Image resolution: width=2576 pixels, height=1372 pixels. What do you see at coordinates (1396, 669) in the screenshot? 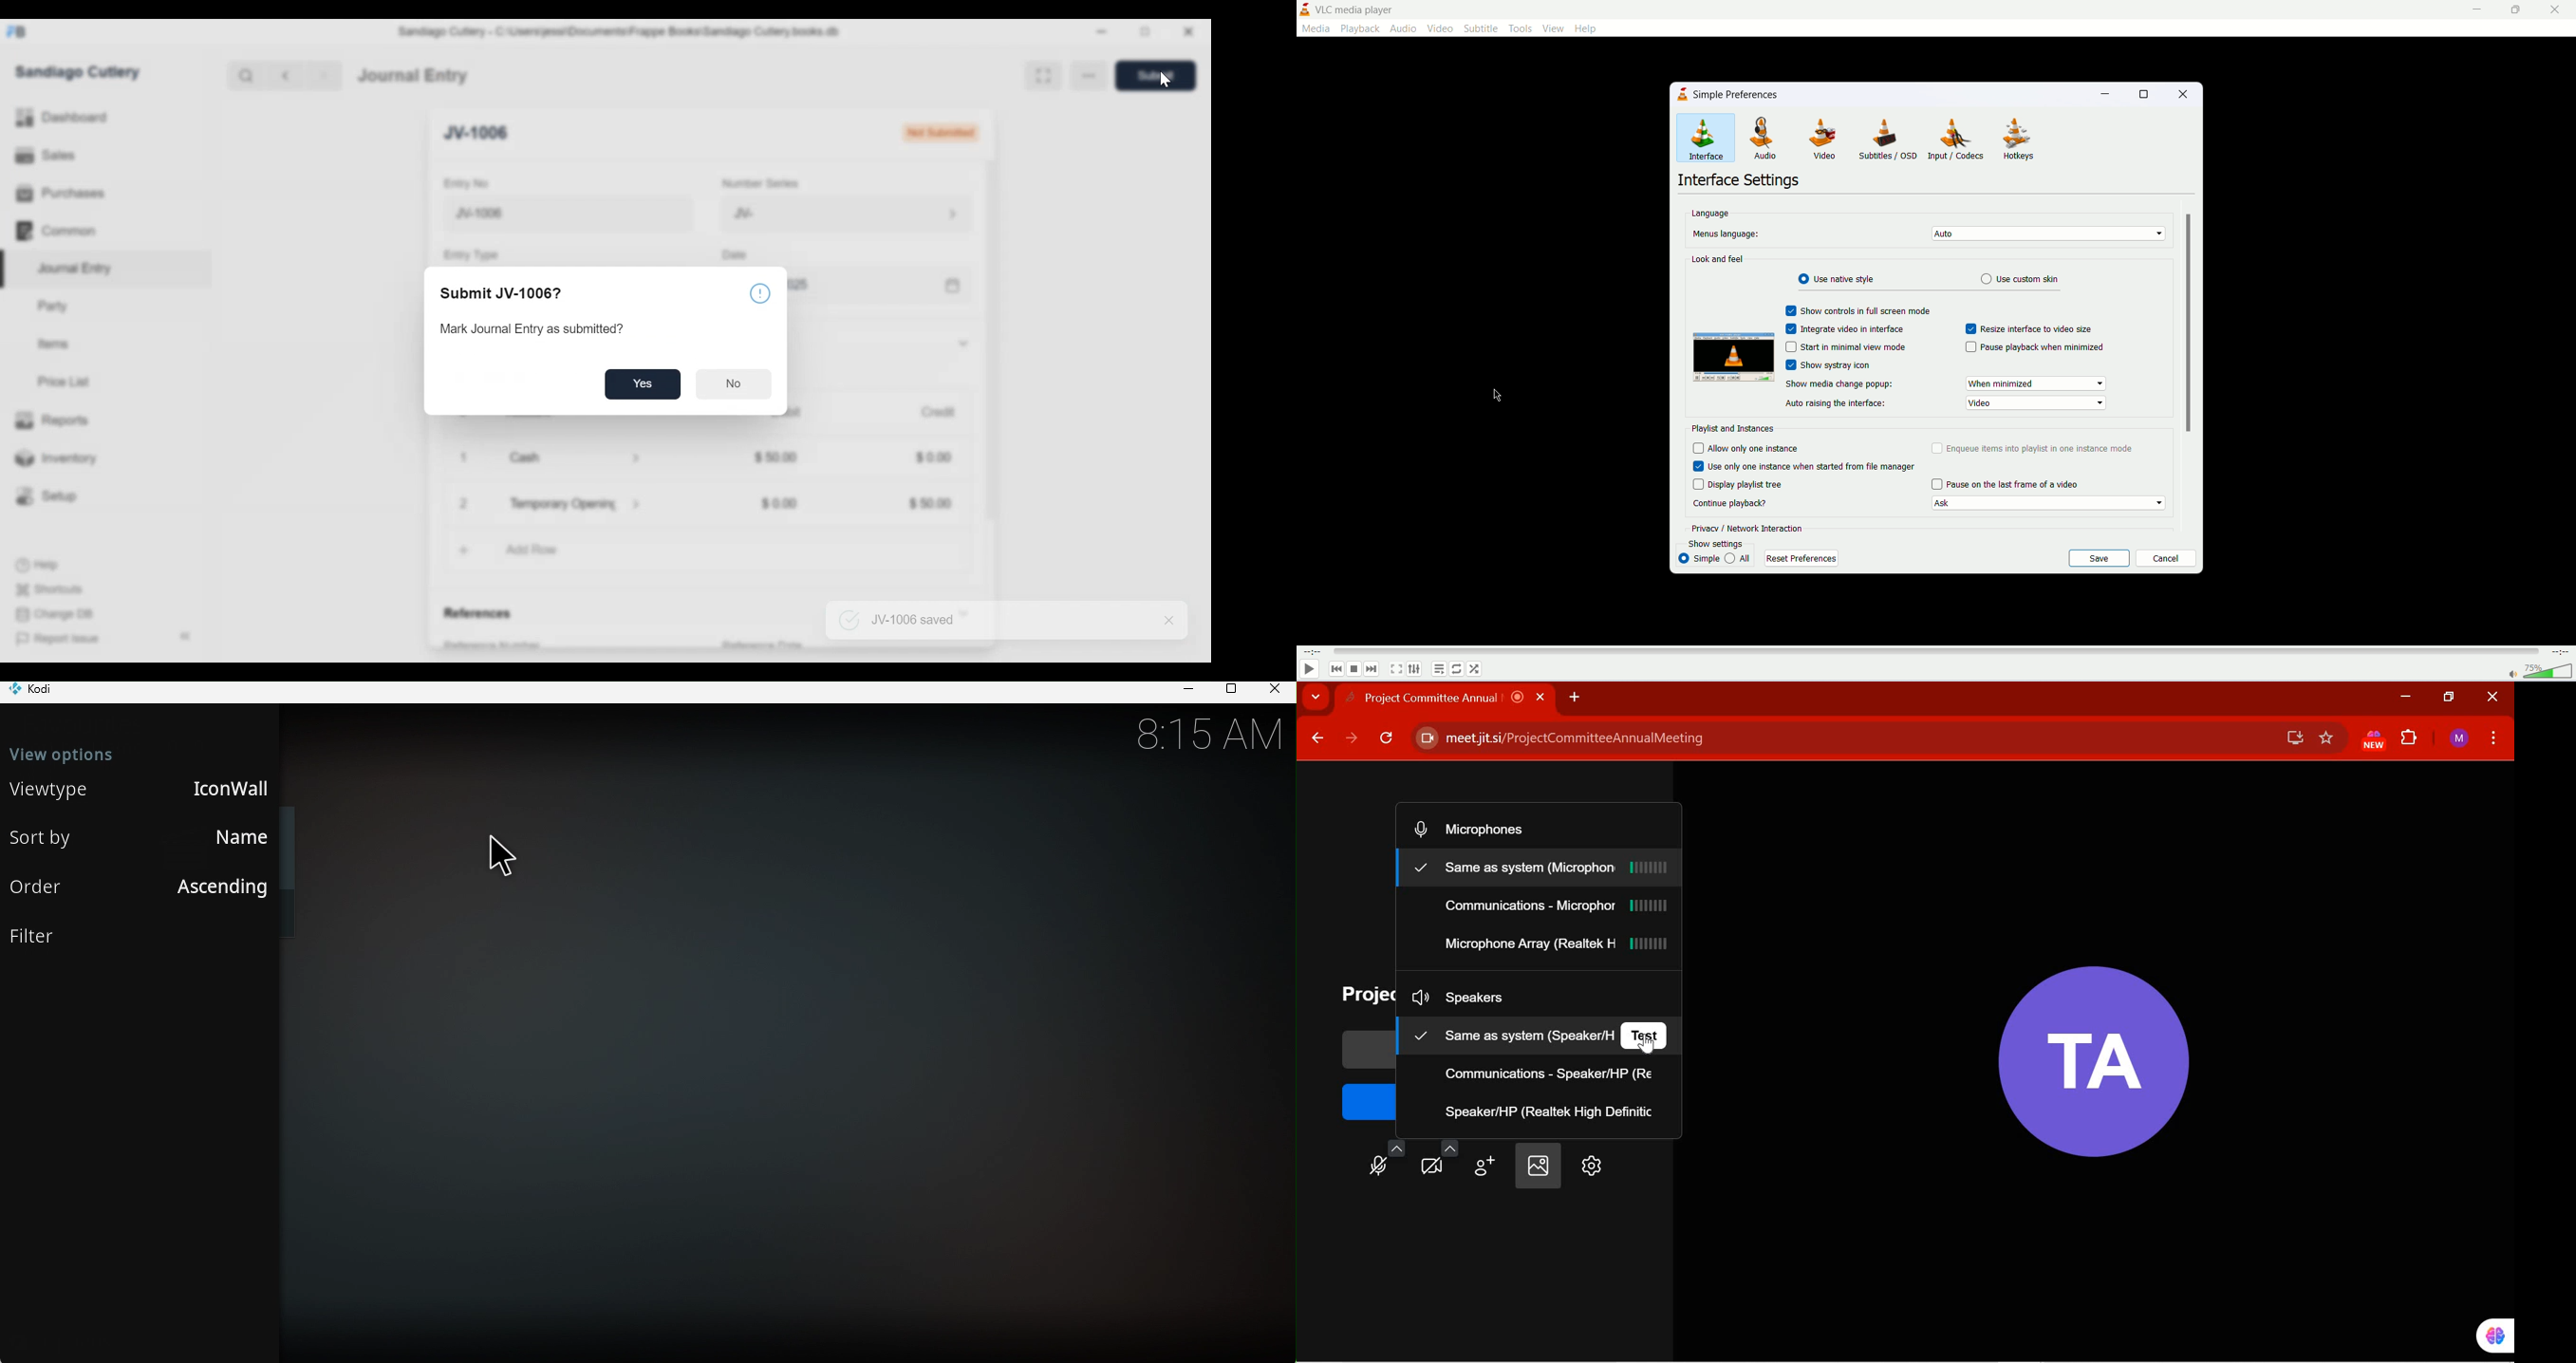
I see `fullscreen` at bounding box center [1396, 669].